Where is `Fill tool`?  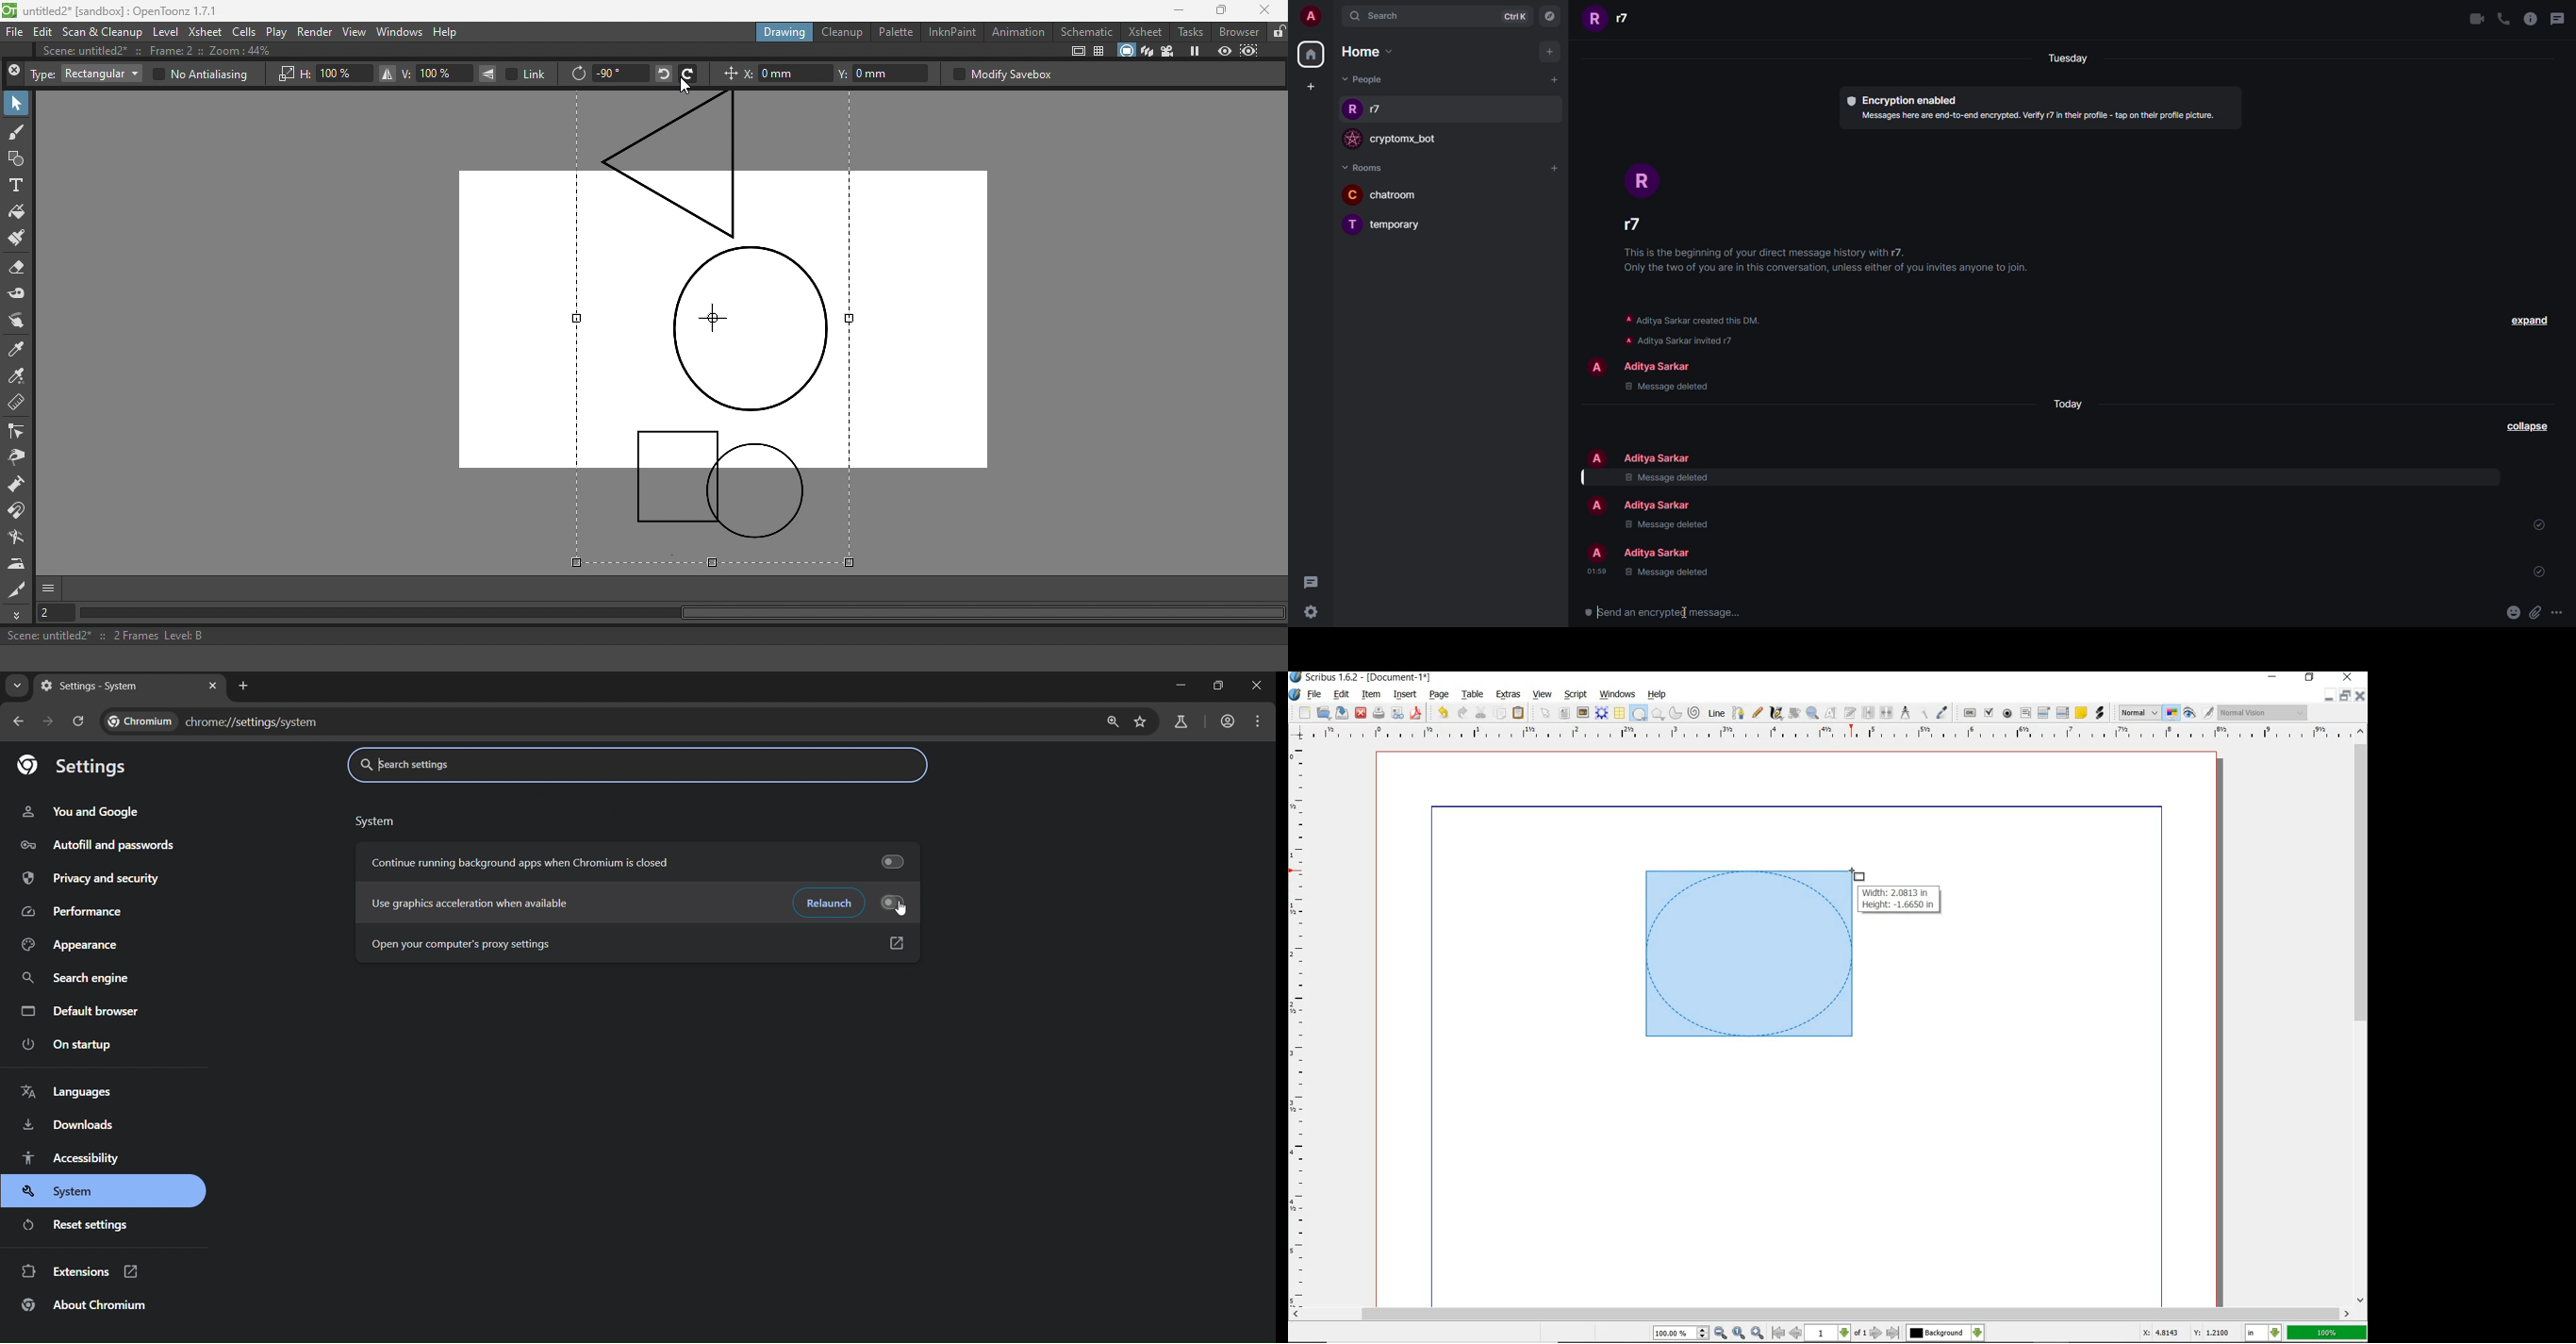
Fill tool is located at coordinates (18, 212).